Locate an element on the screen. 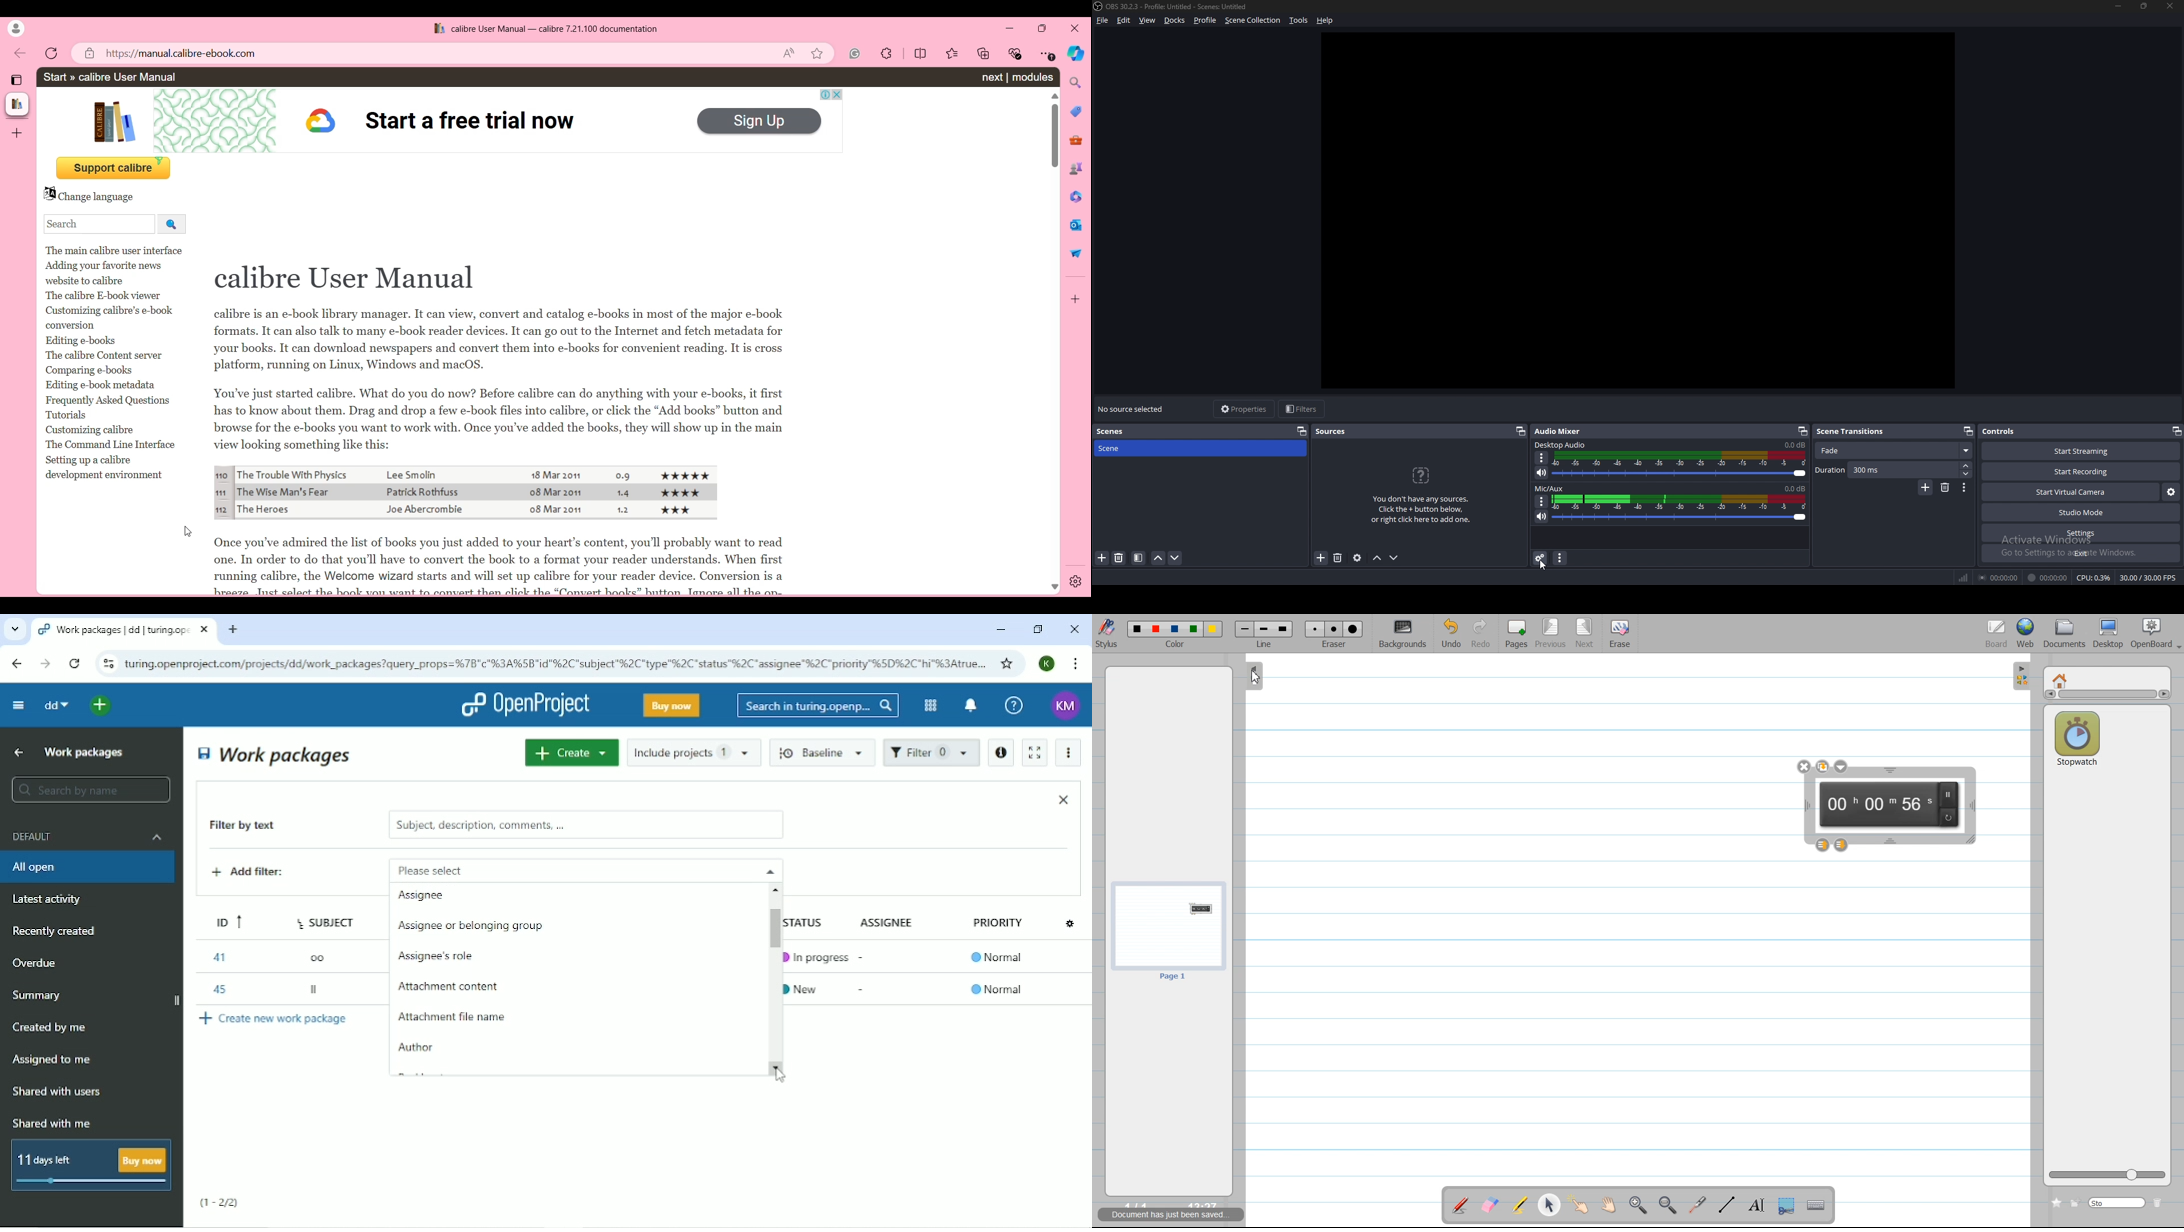 The width and height of the screenshot is (2184, 1232). resize is located at coordinates (2146, 7).